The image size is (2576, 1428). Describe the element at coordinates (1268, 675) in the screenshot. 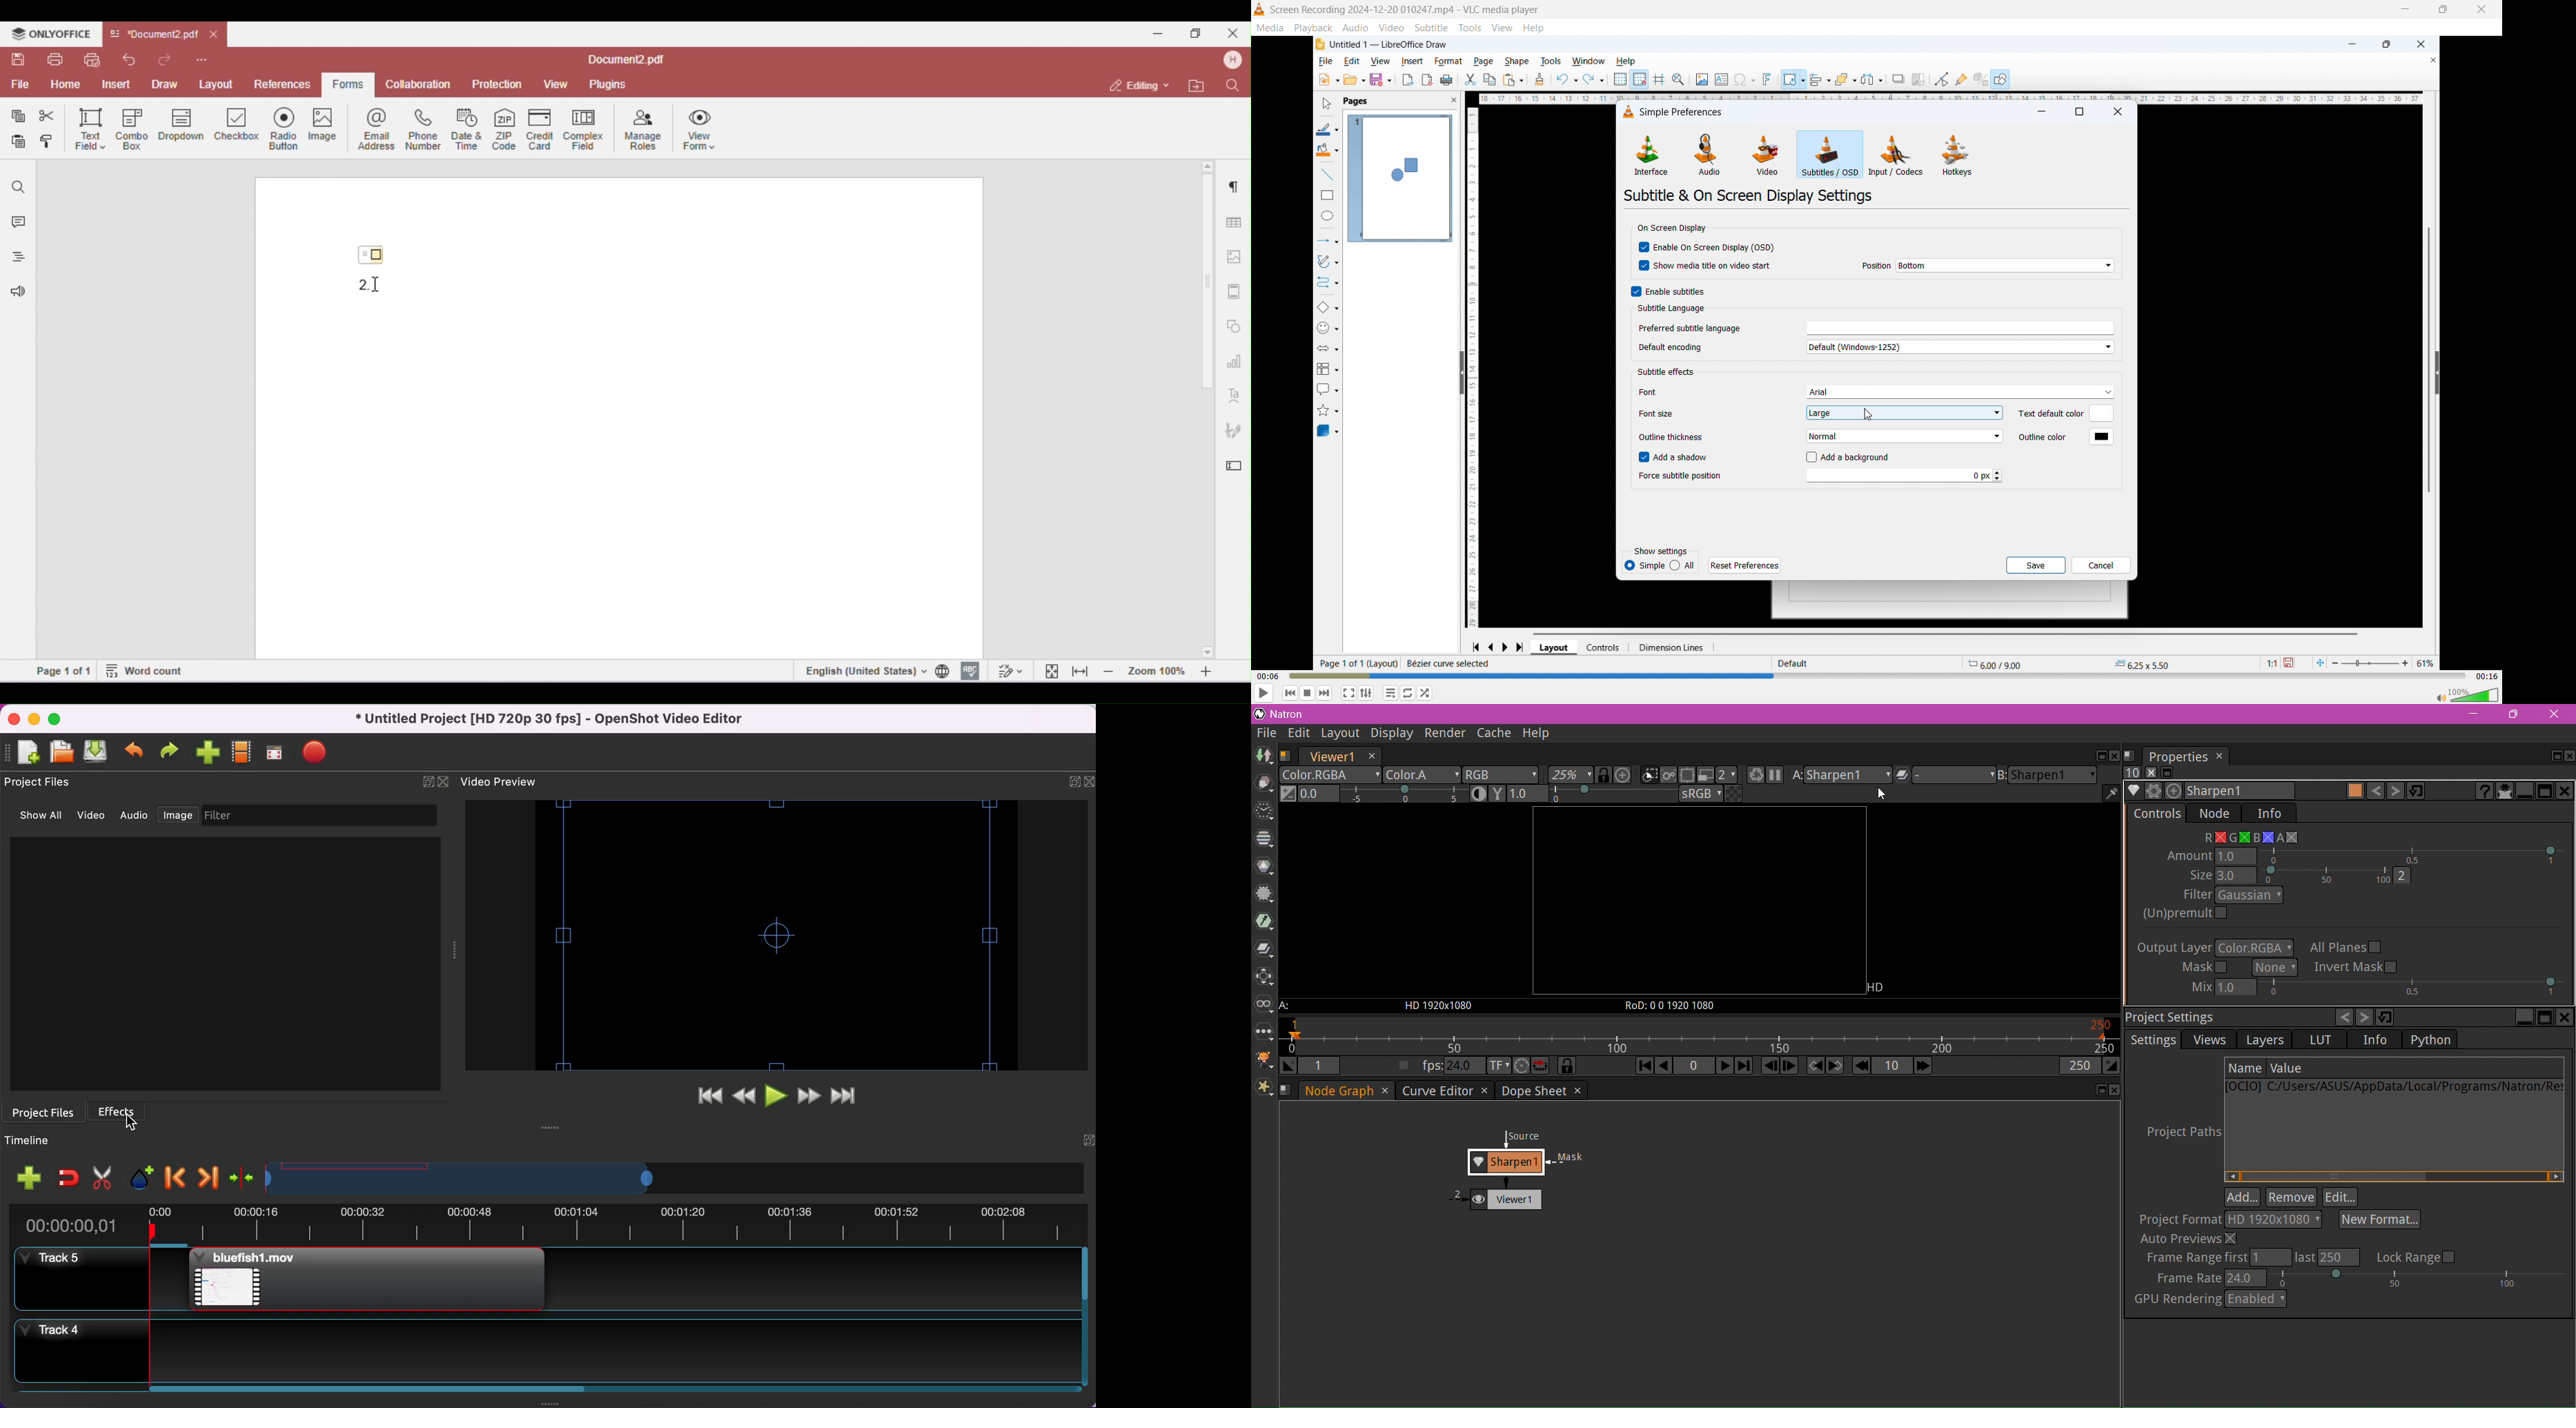

I see `Time elapsed ` at that location.